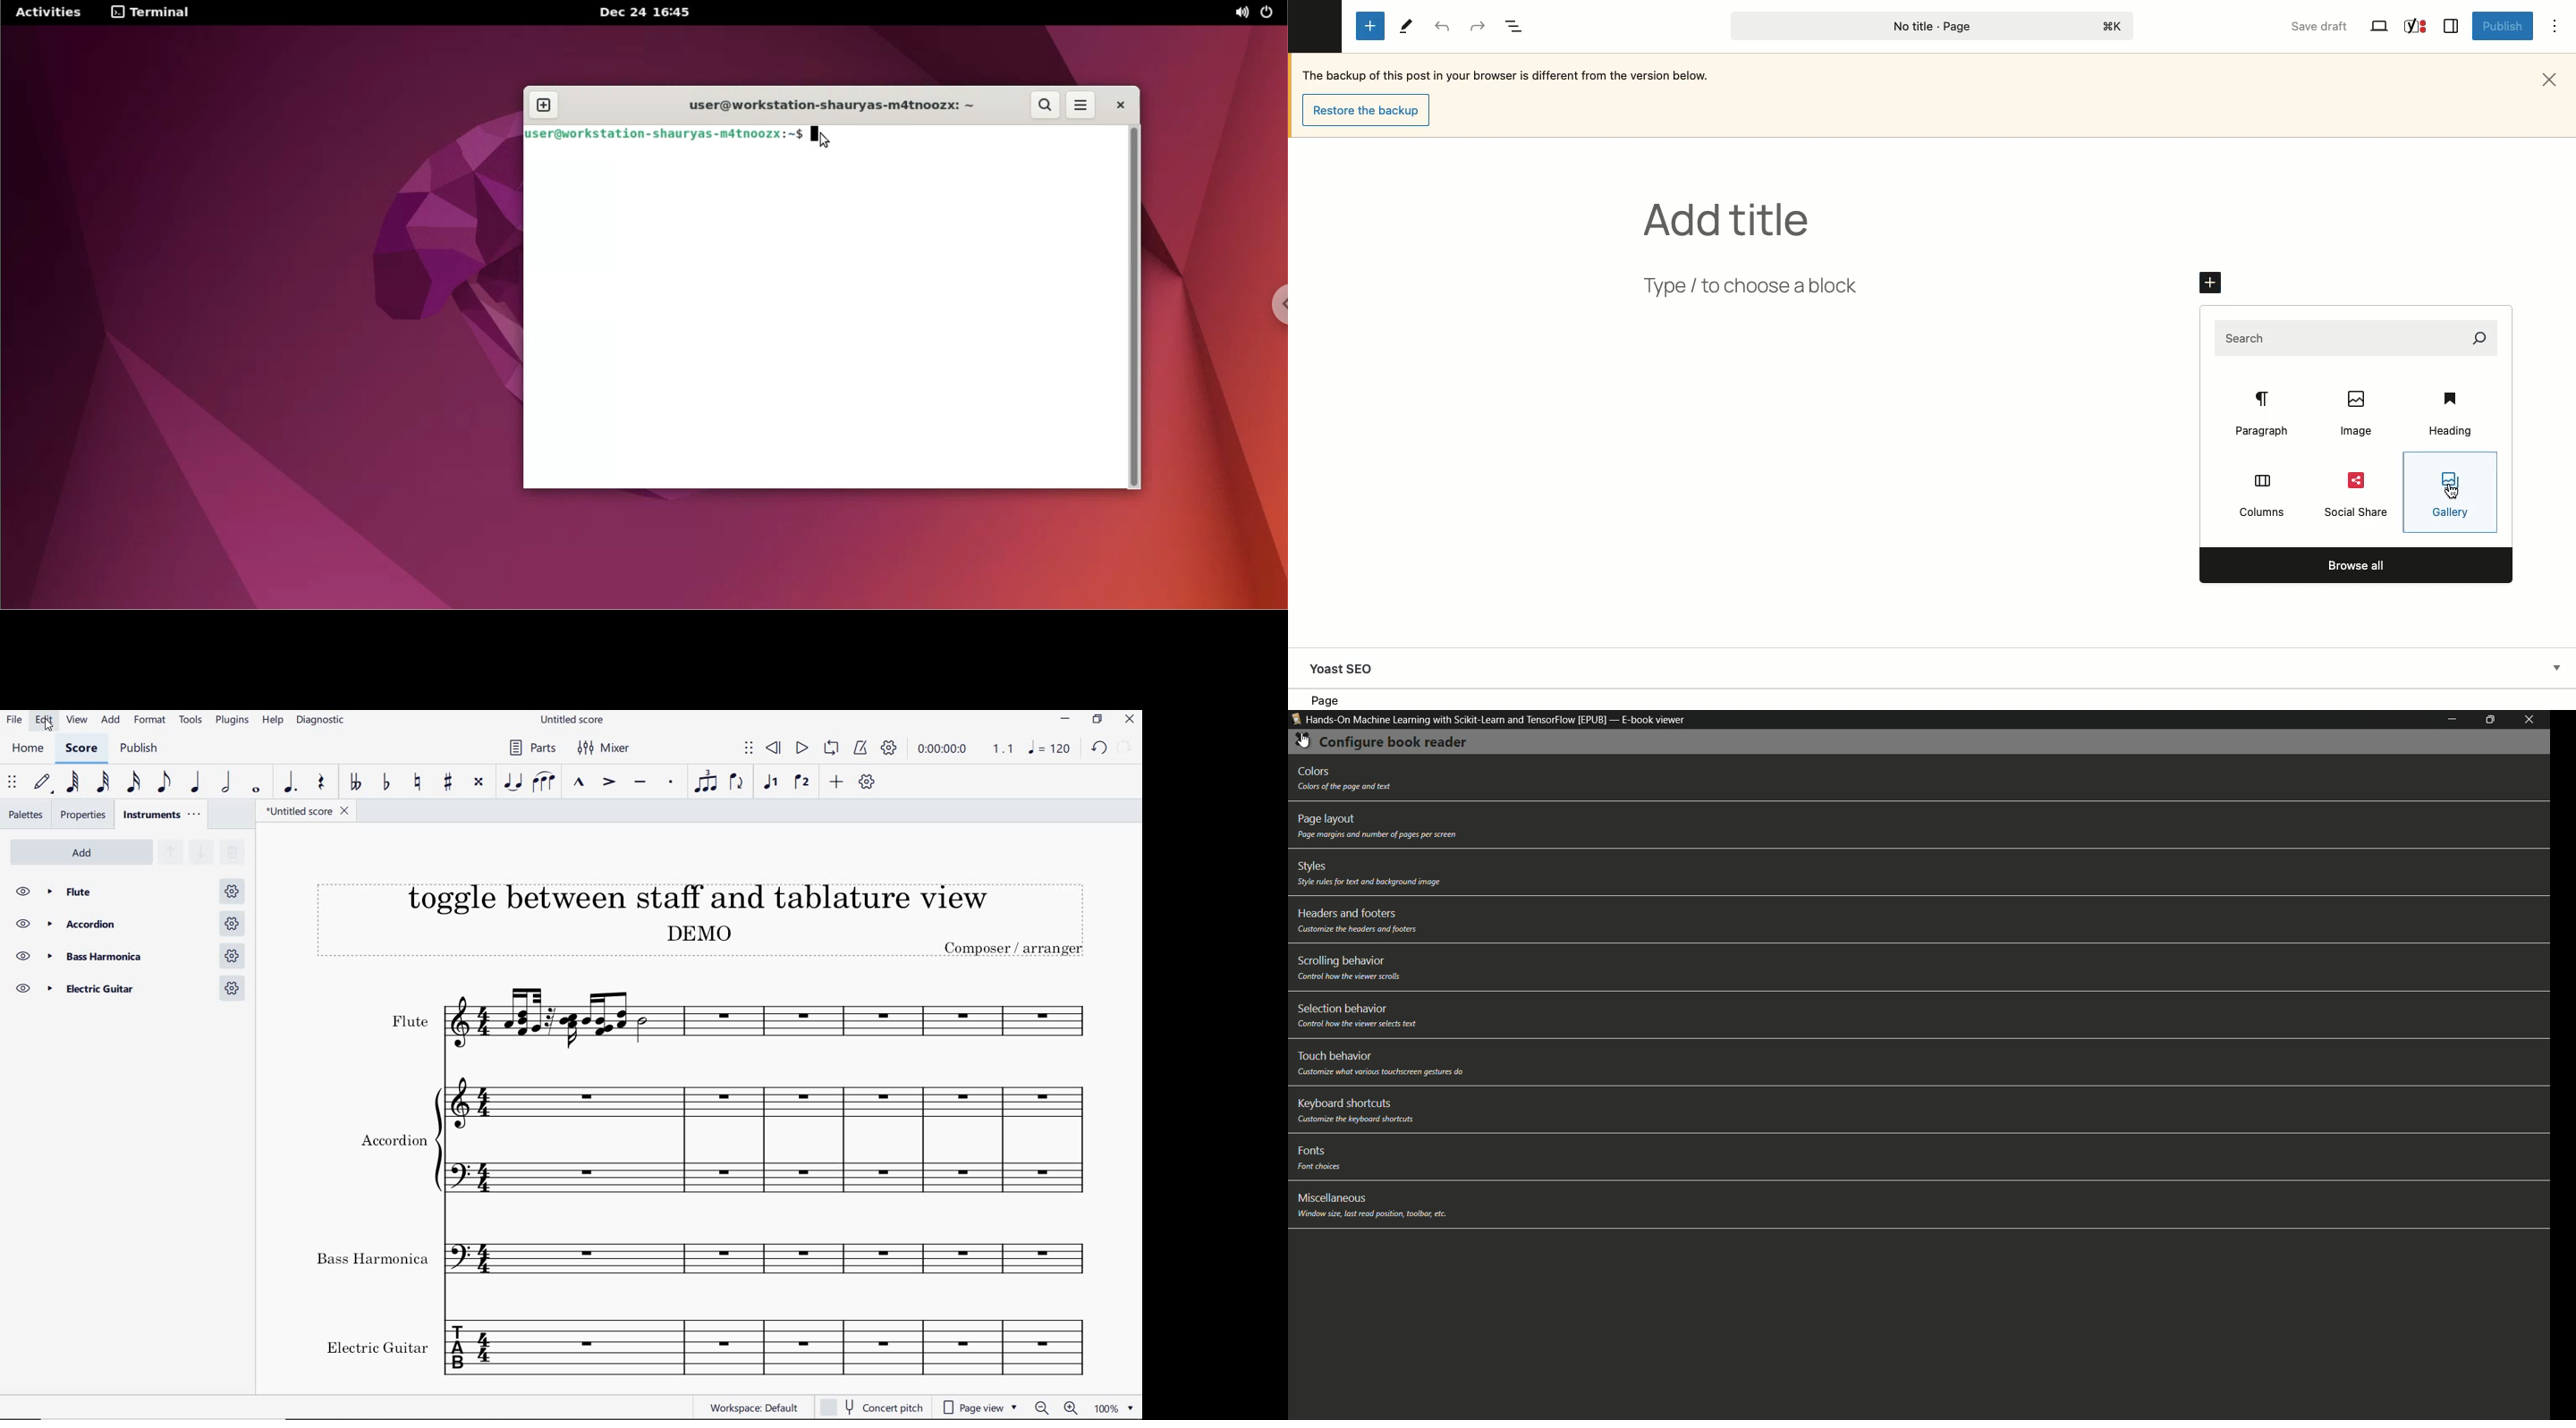 This screenshot has width=2576, height=1428. What do you see at coordinates (1056, 1408) in the screenshot?
I see `zoom out or zoom in` at bounding box center [1056, 1408].